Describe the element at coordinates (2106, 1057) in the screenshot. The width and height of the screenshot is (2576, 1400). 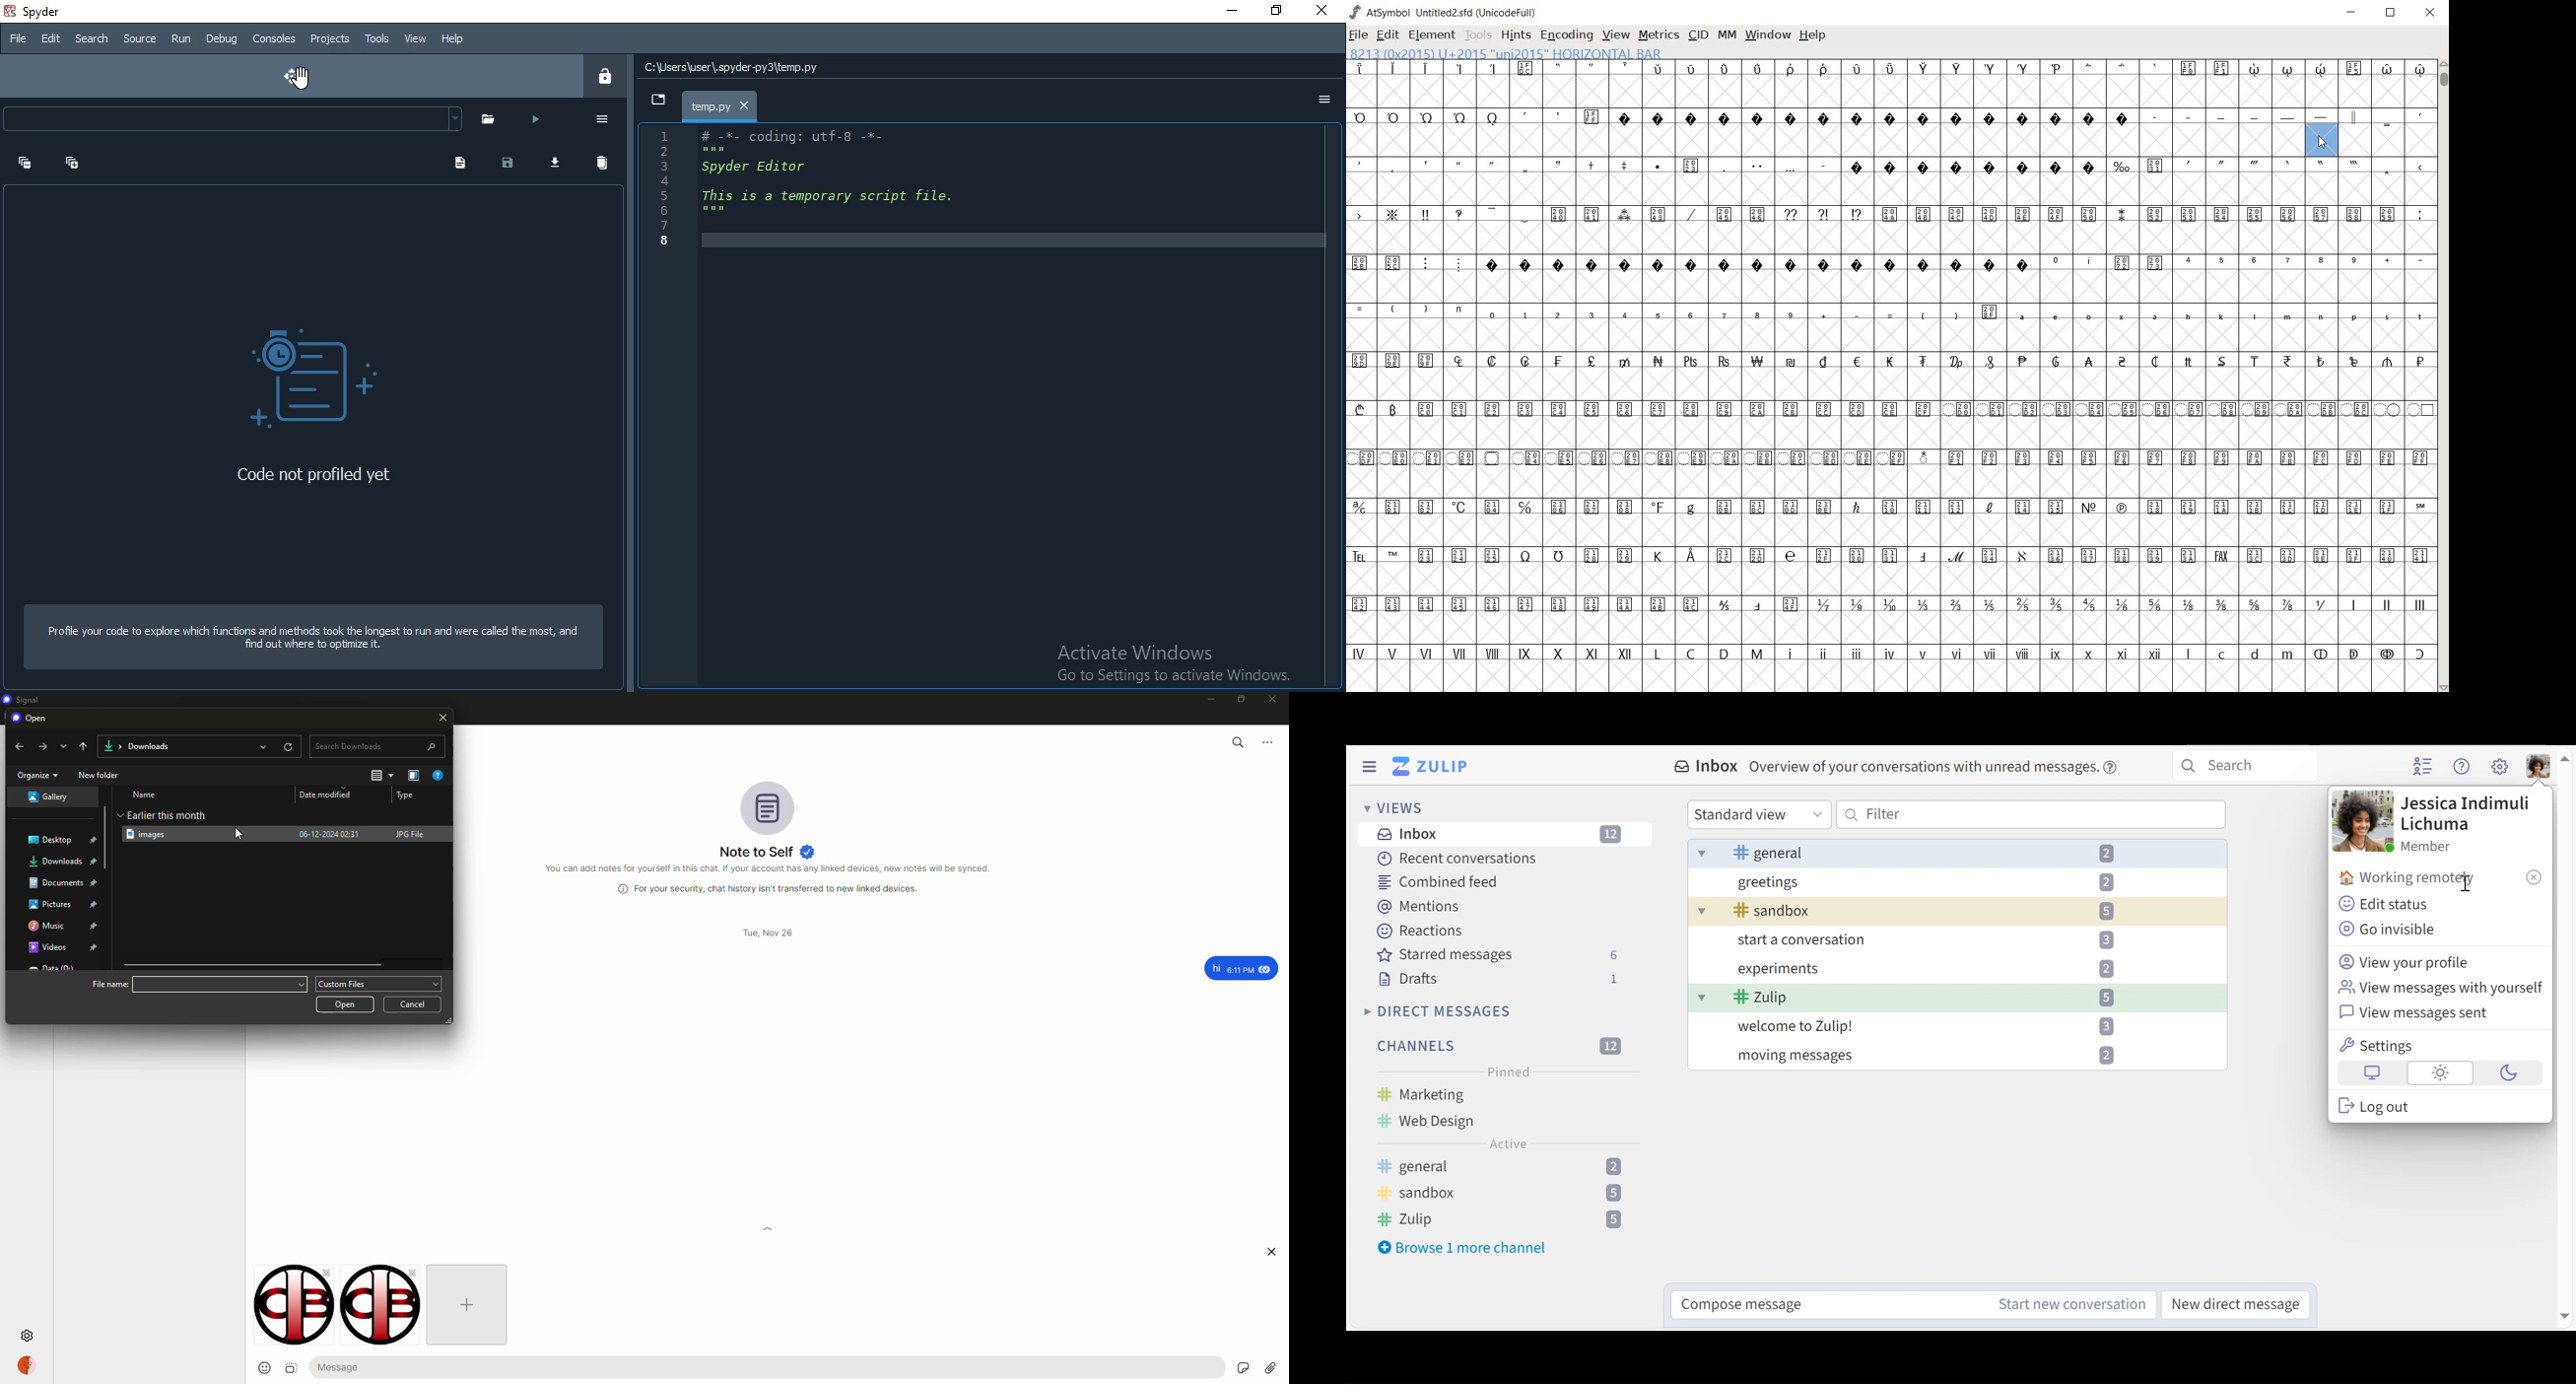
I see `2` at that location.